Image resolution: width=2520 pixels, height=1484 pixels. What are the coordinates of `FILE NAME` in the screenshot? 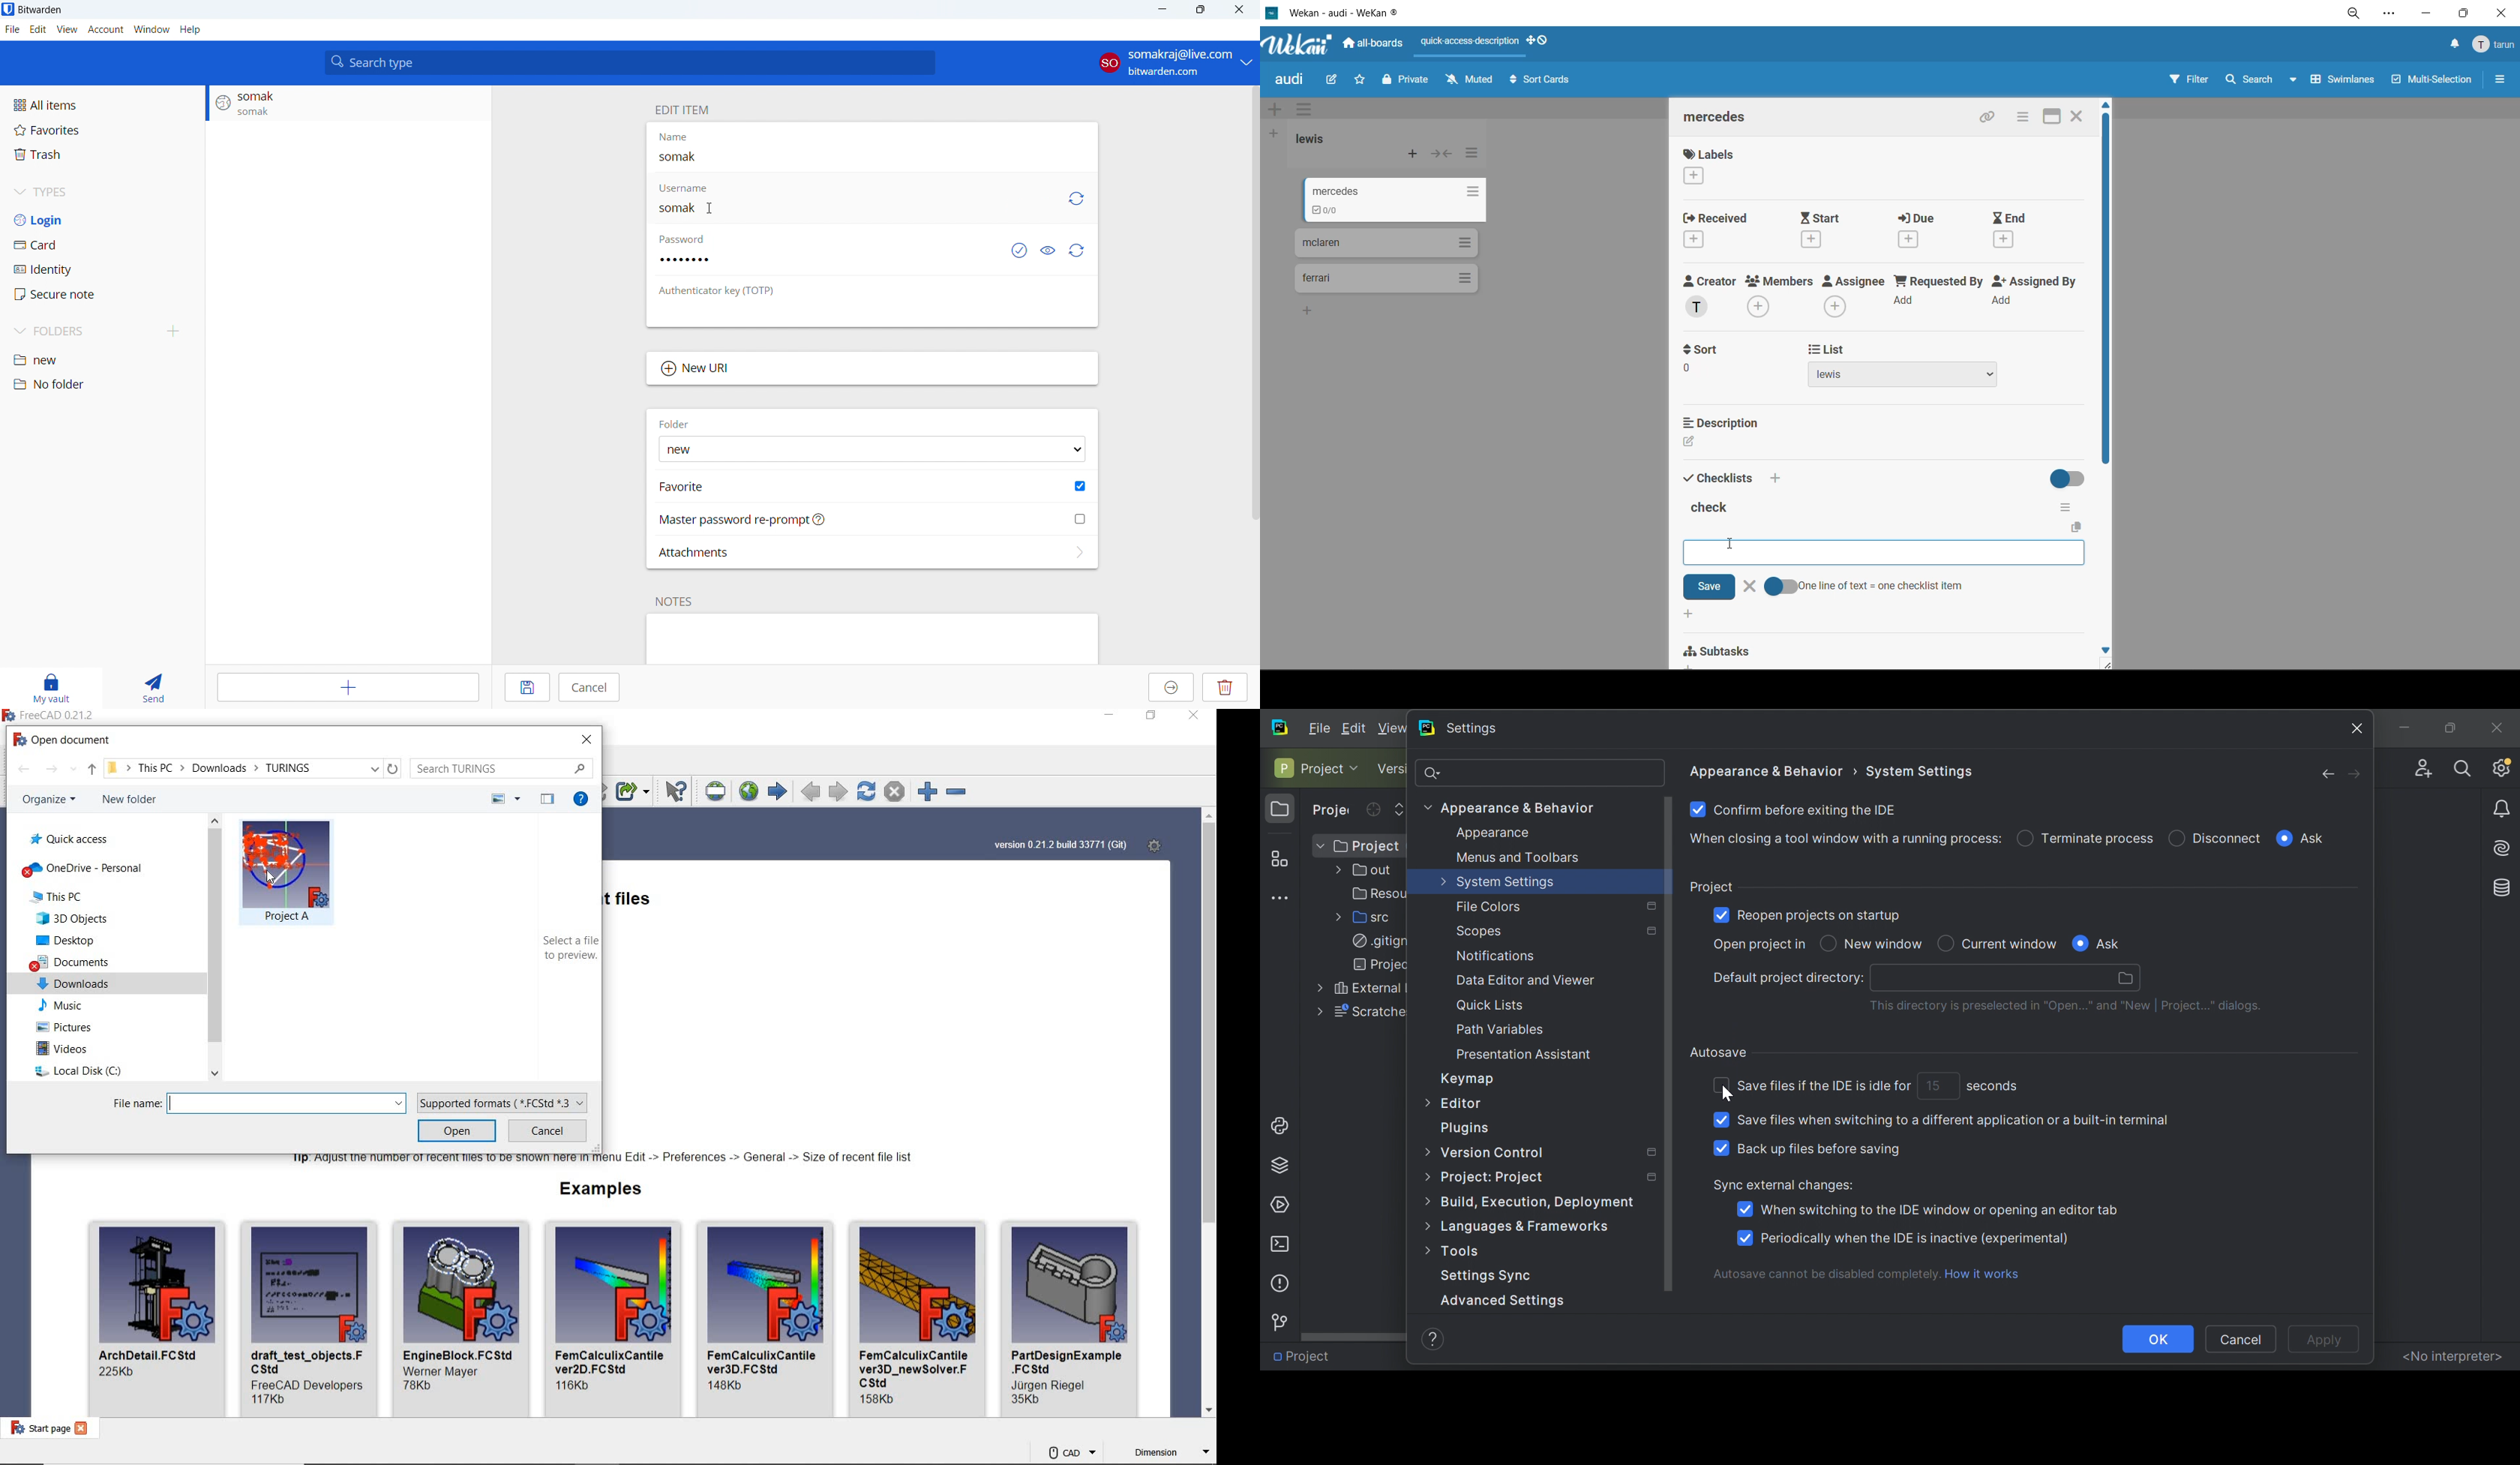 It's located at (287, 1105).